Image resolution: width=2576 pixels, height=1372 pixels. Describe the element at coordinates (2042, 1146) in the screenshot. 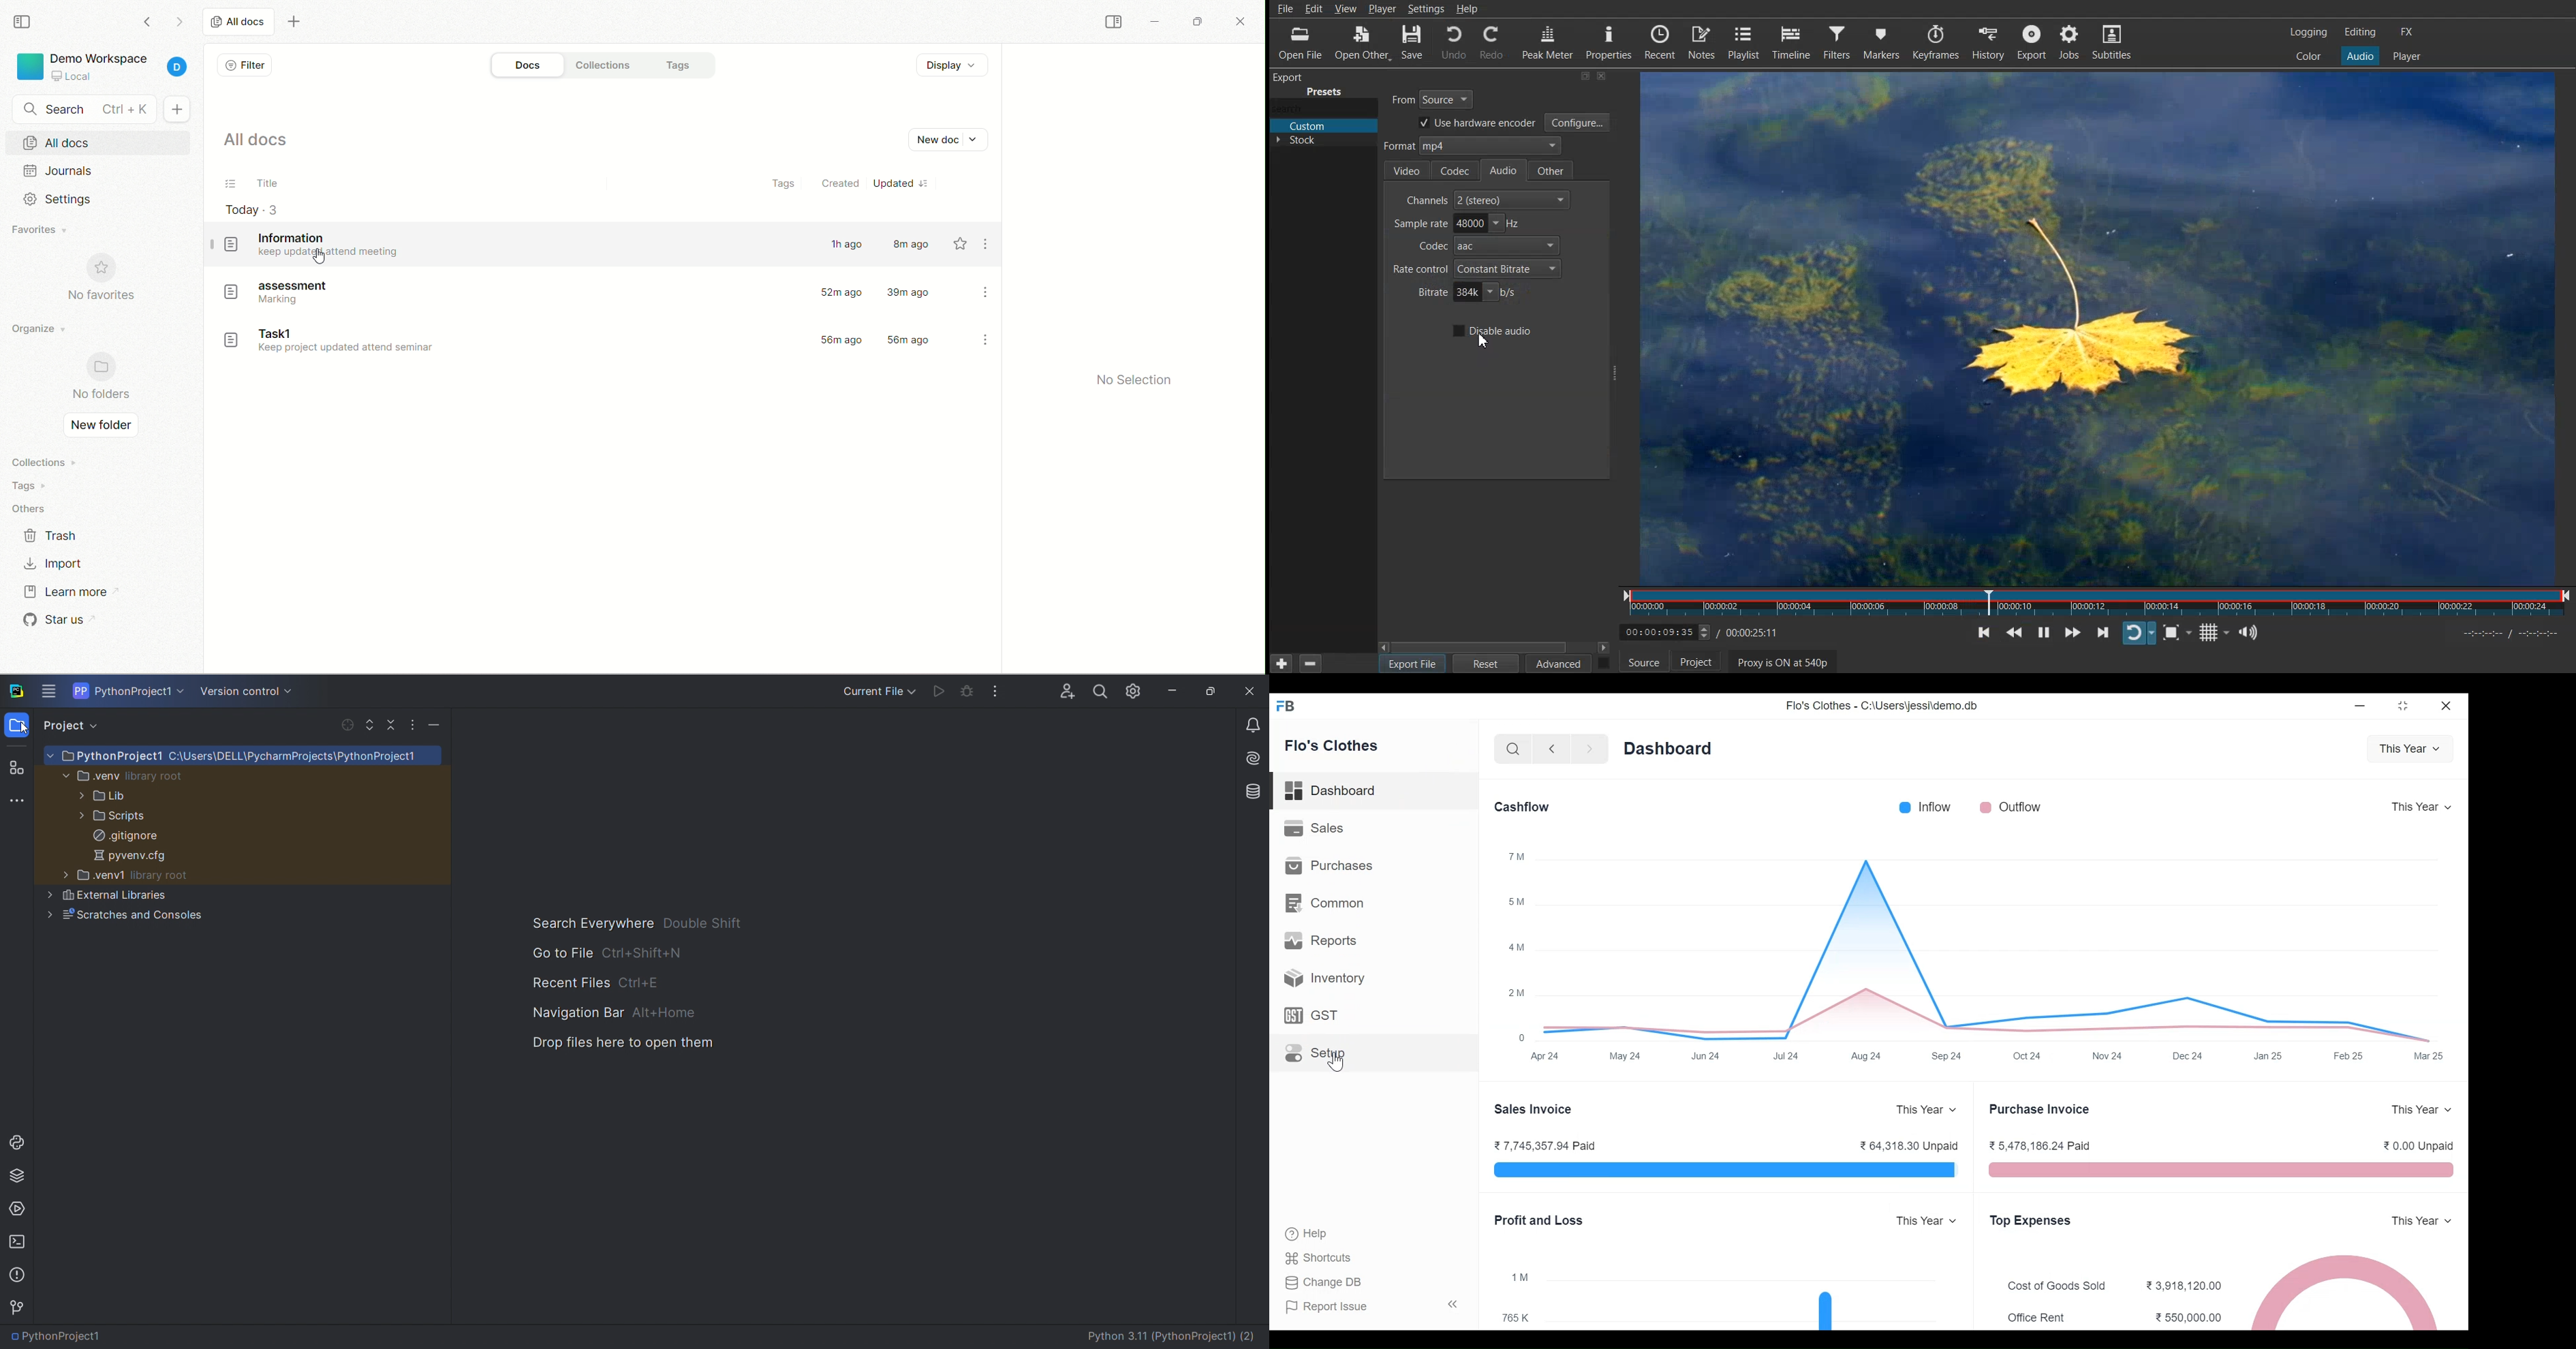

I see `₹5,478,186.24 Paid` at that location.